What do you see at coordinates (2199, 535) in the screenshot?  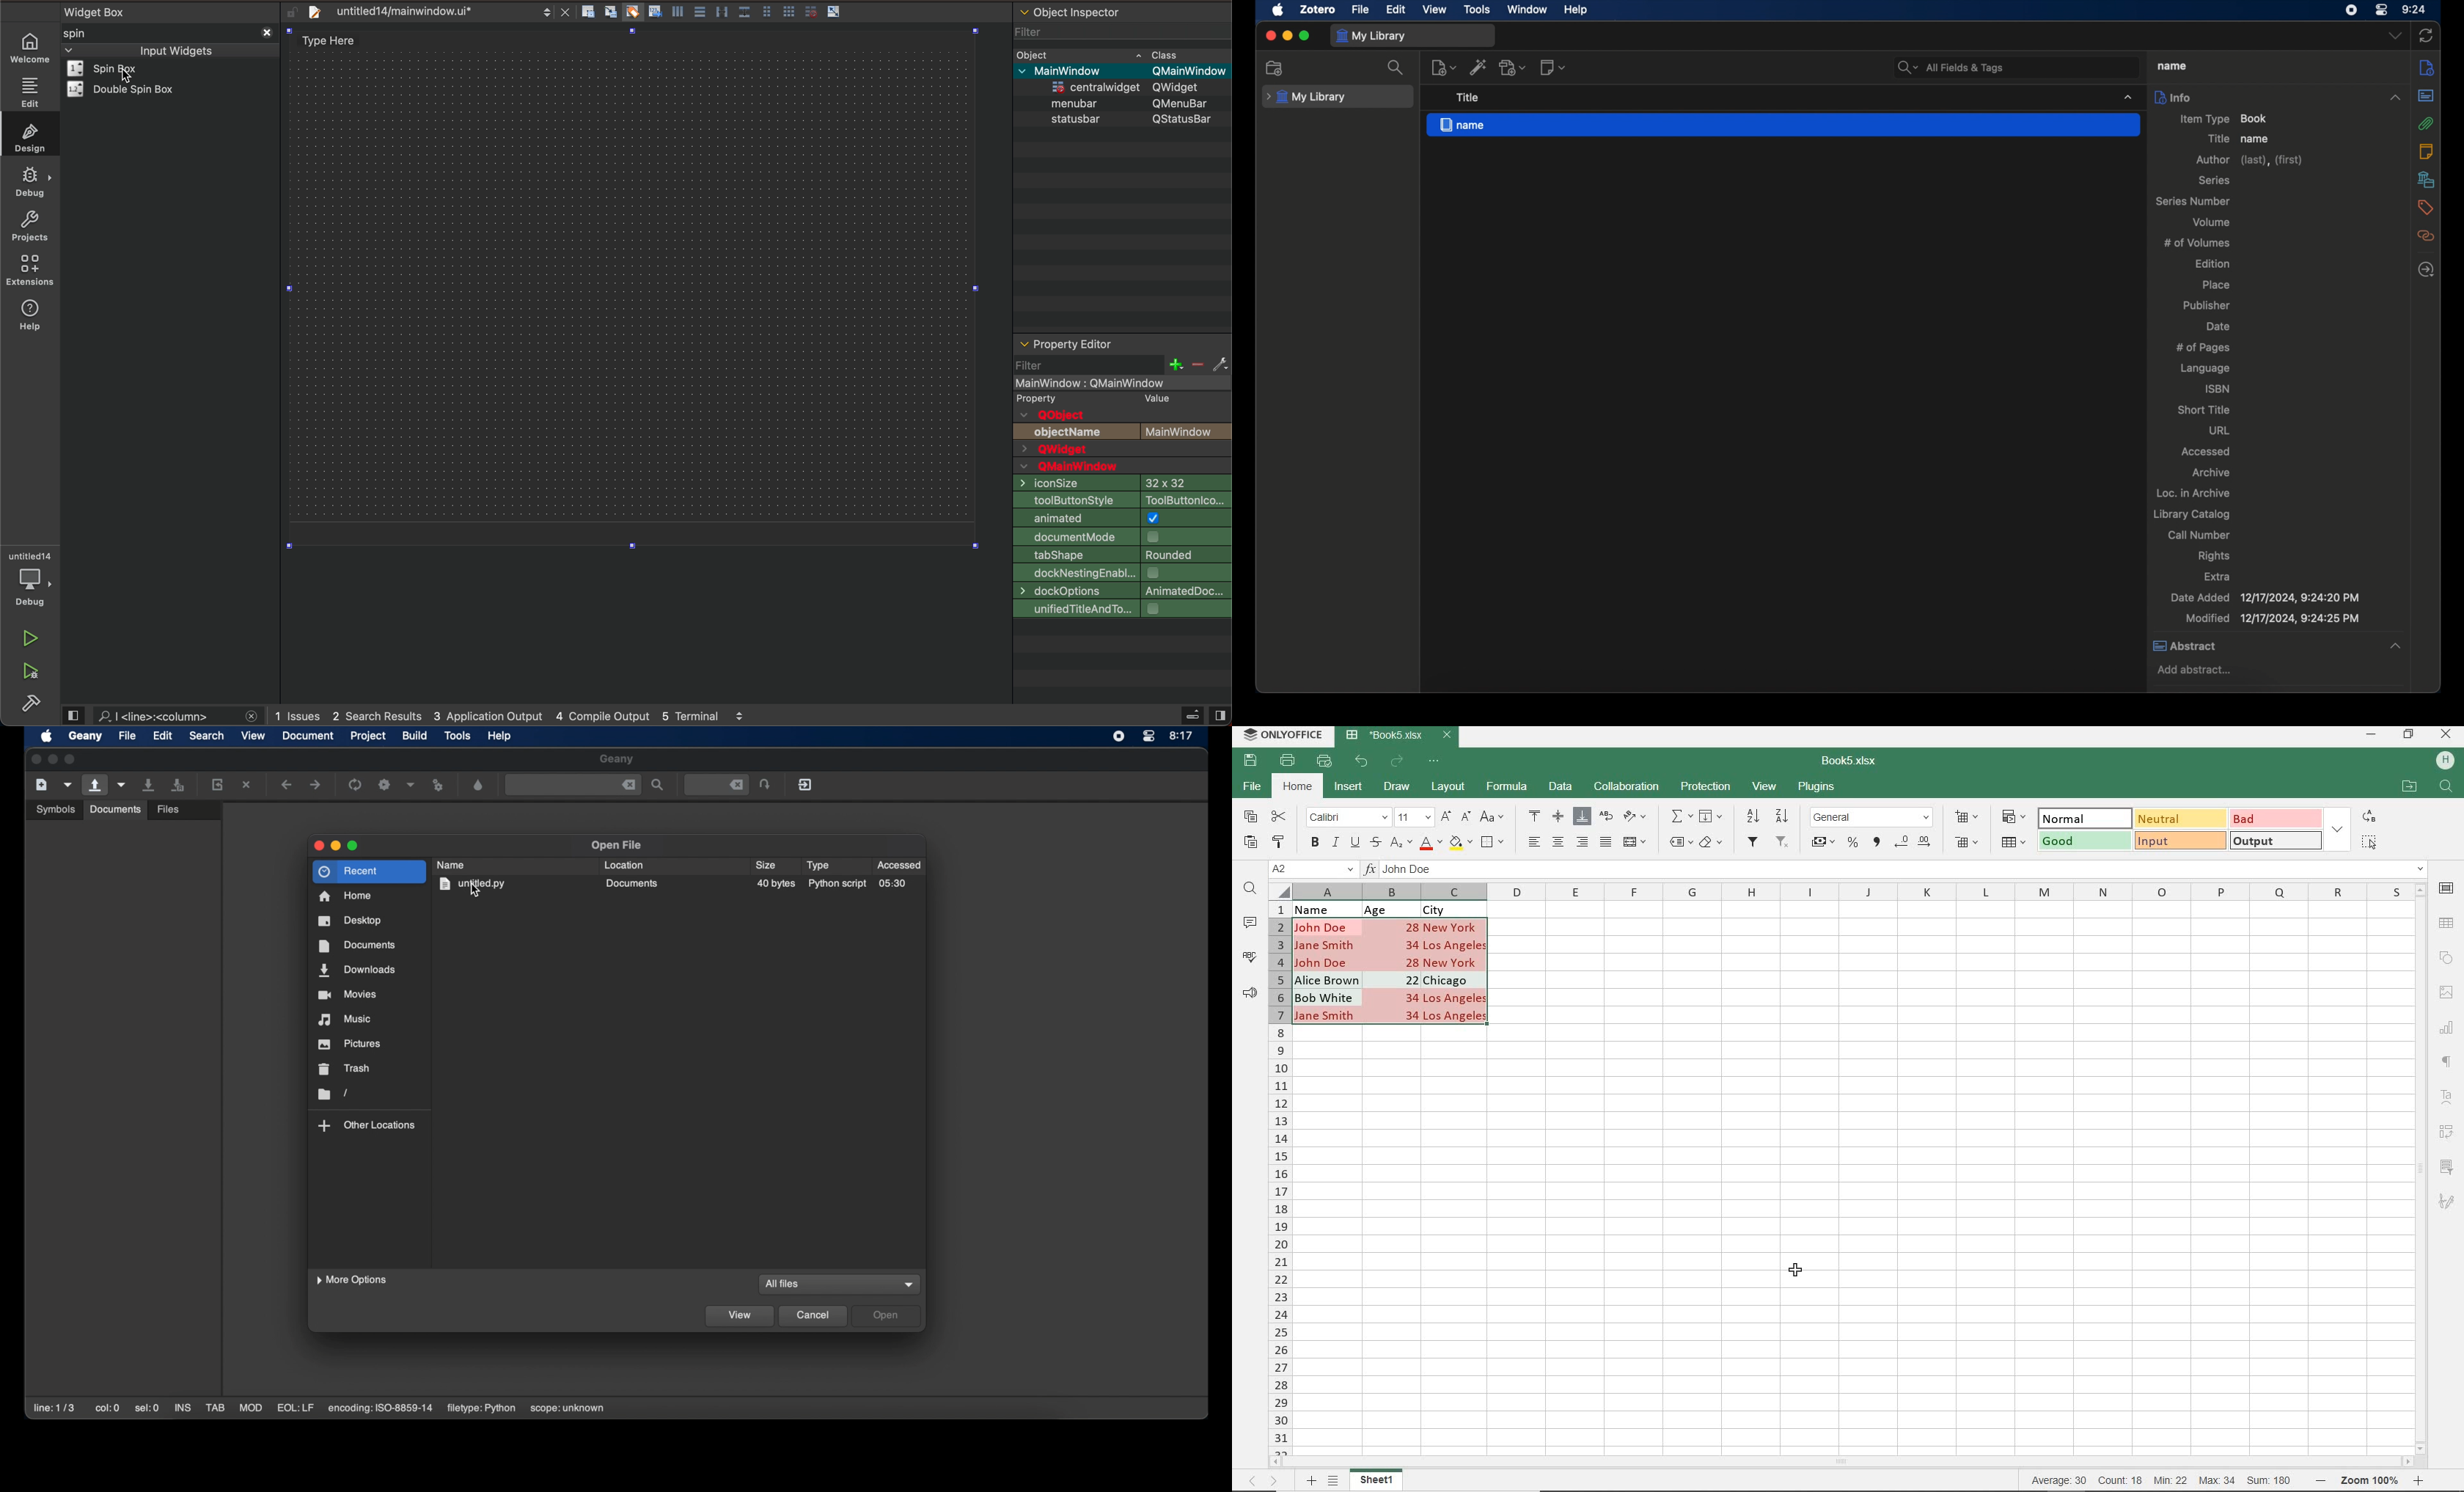 I see `call number` at bounding box center [2199, 535].